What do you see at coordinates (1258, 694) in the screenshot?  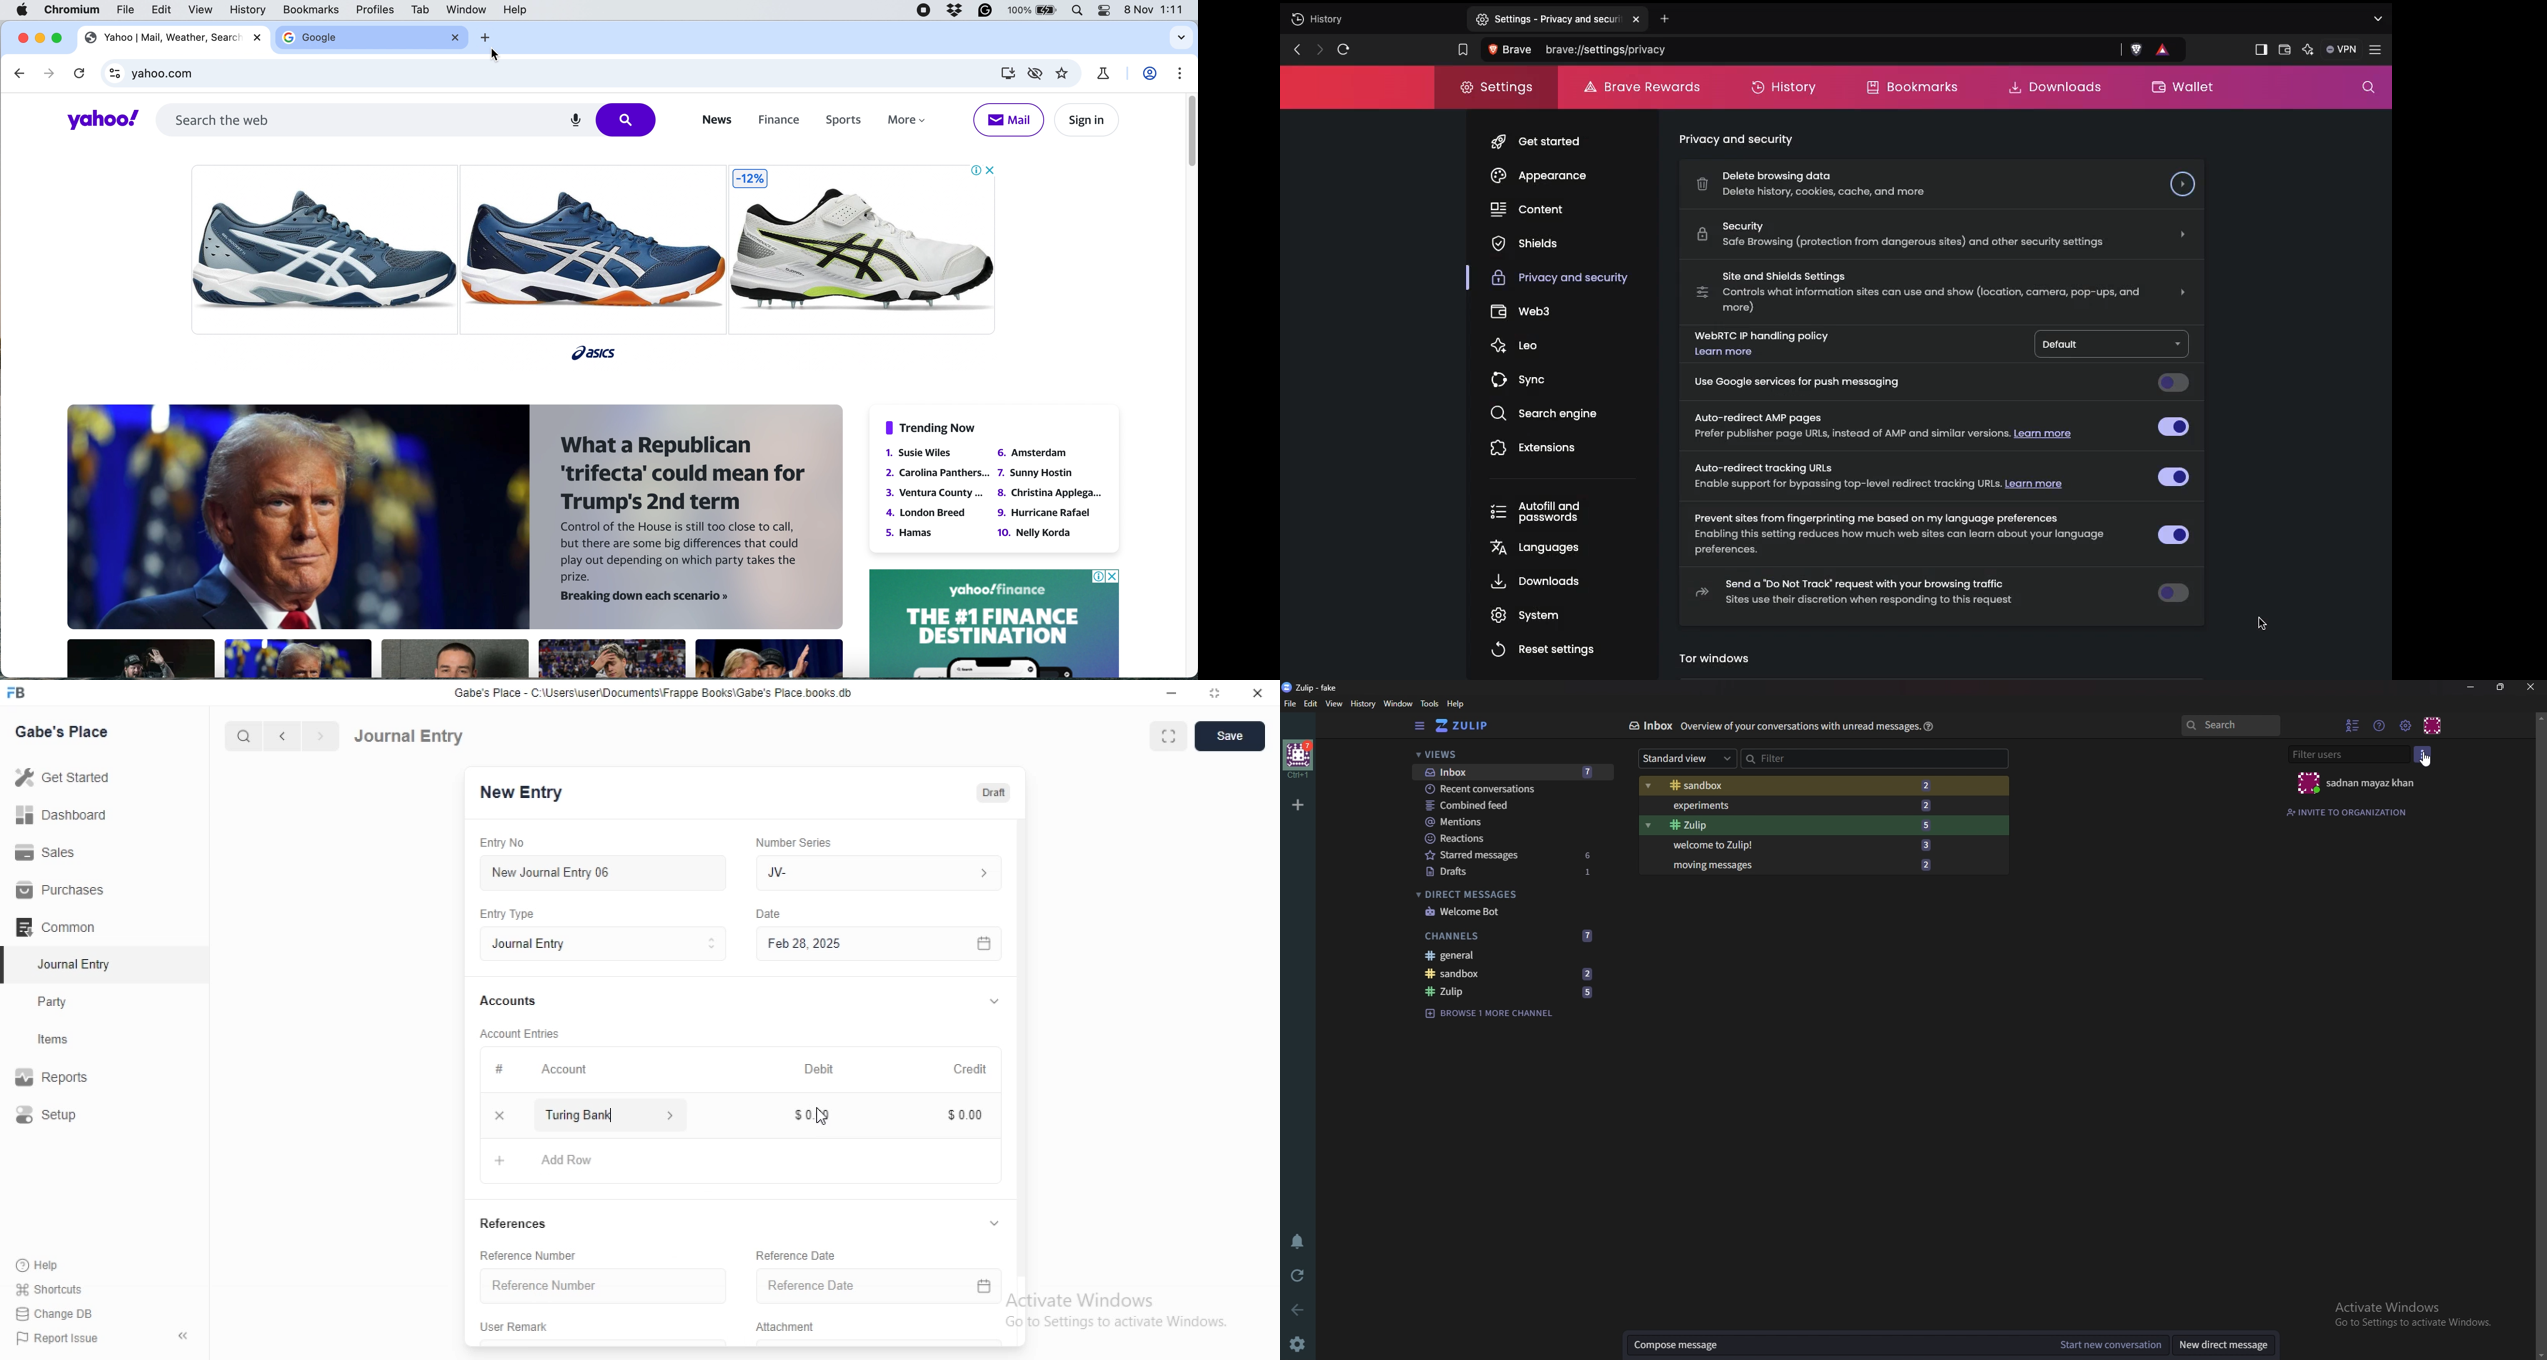 I see `close` at bounding box center [1258, 694].